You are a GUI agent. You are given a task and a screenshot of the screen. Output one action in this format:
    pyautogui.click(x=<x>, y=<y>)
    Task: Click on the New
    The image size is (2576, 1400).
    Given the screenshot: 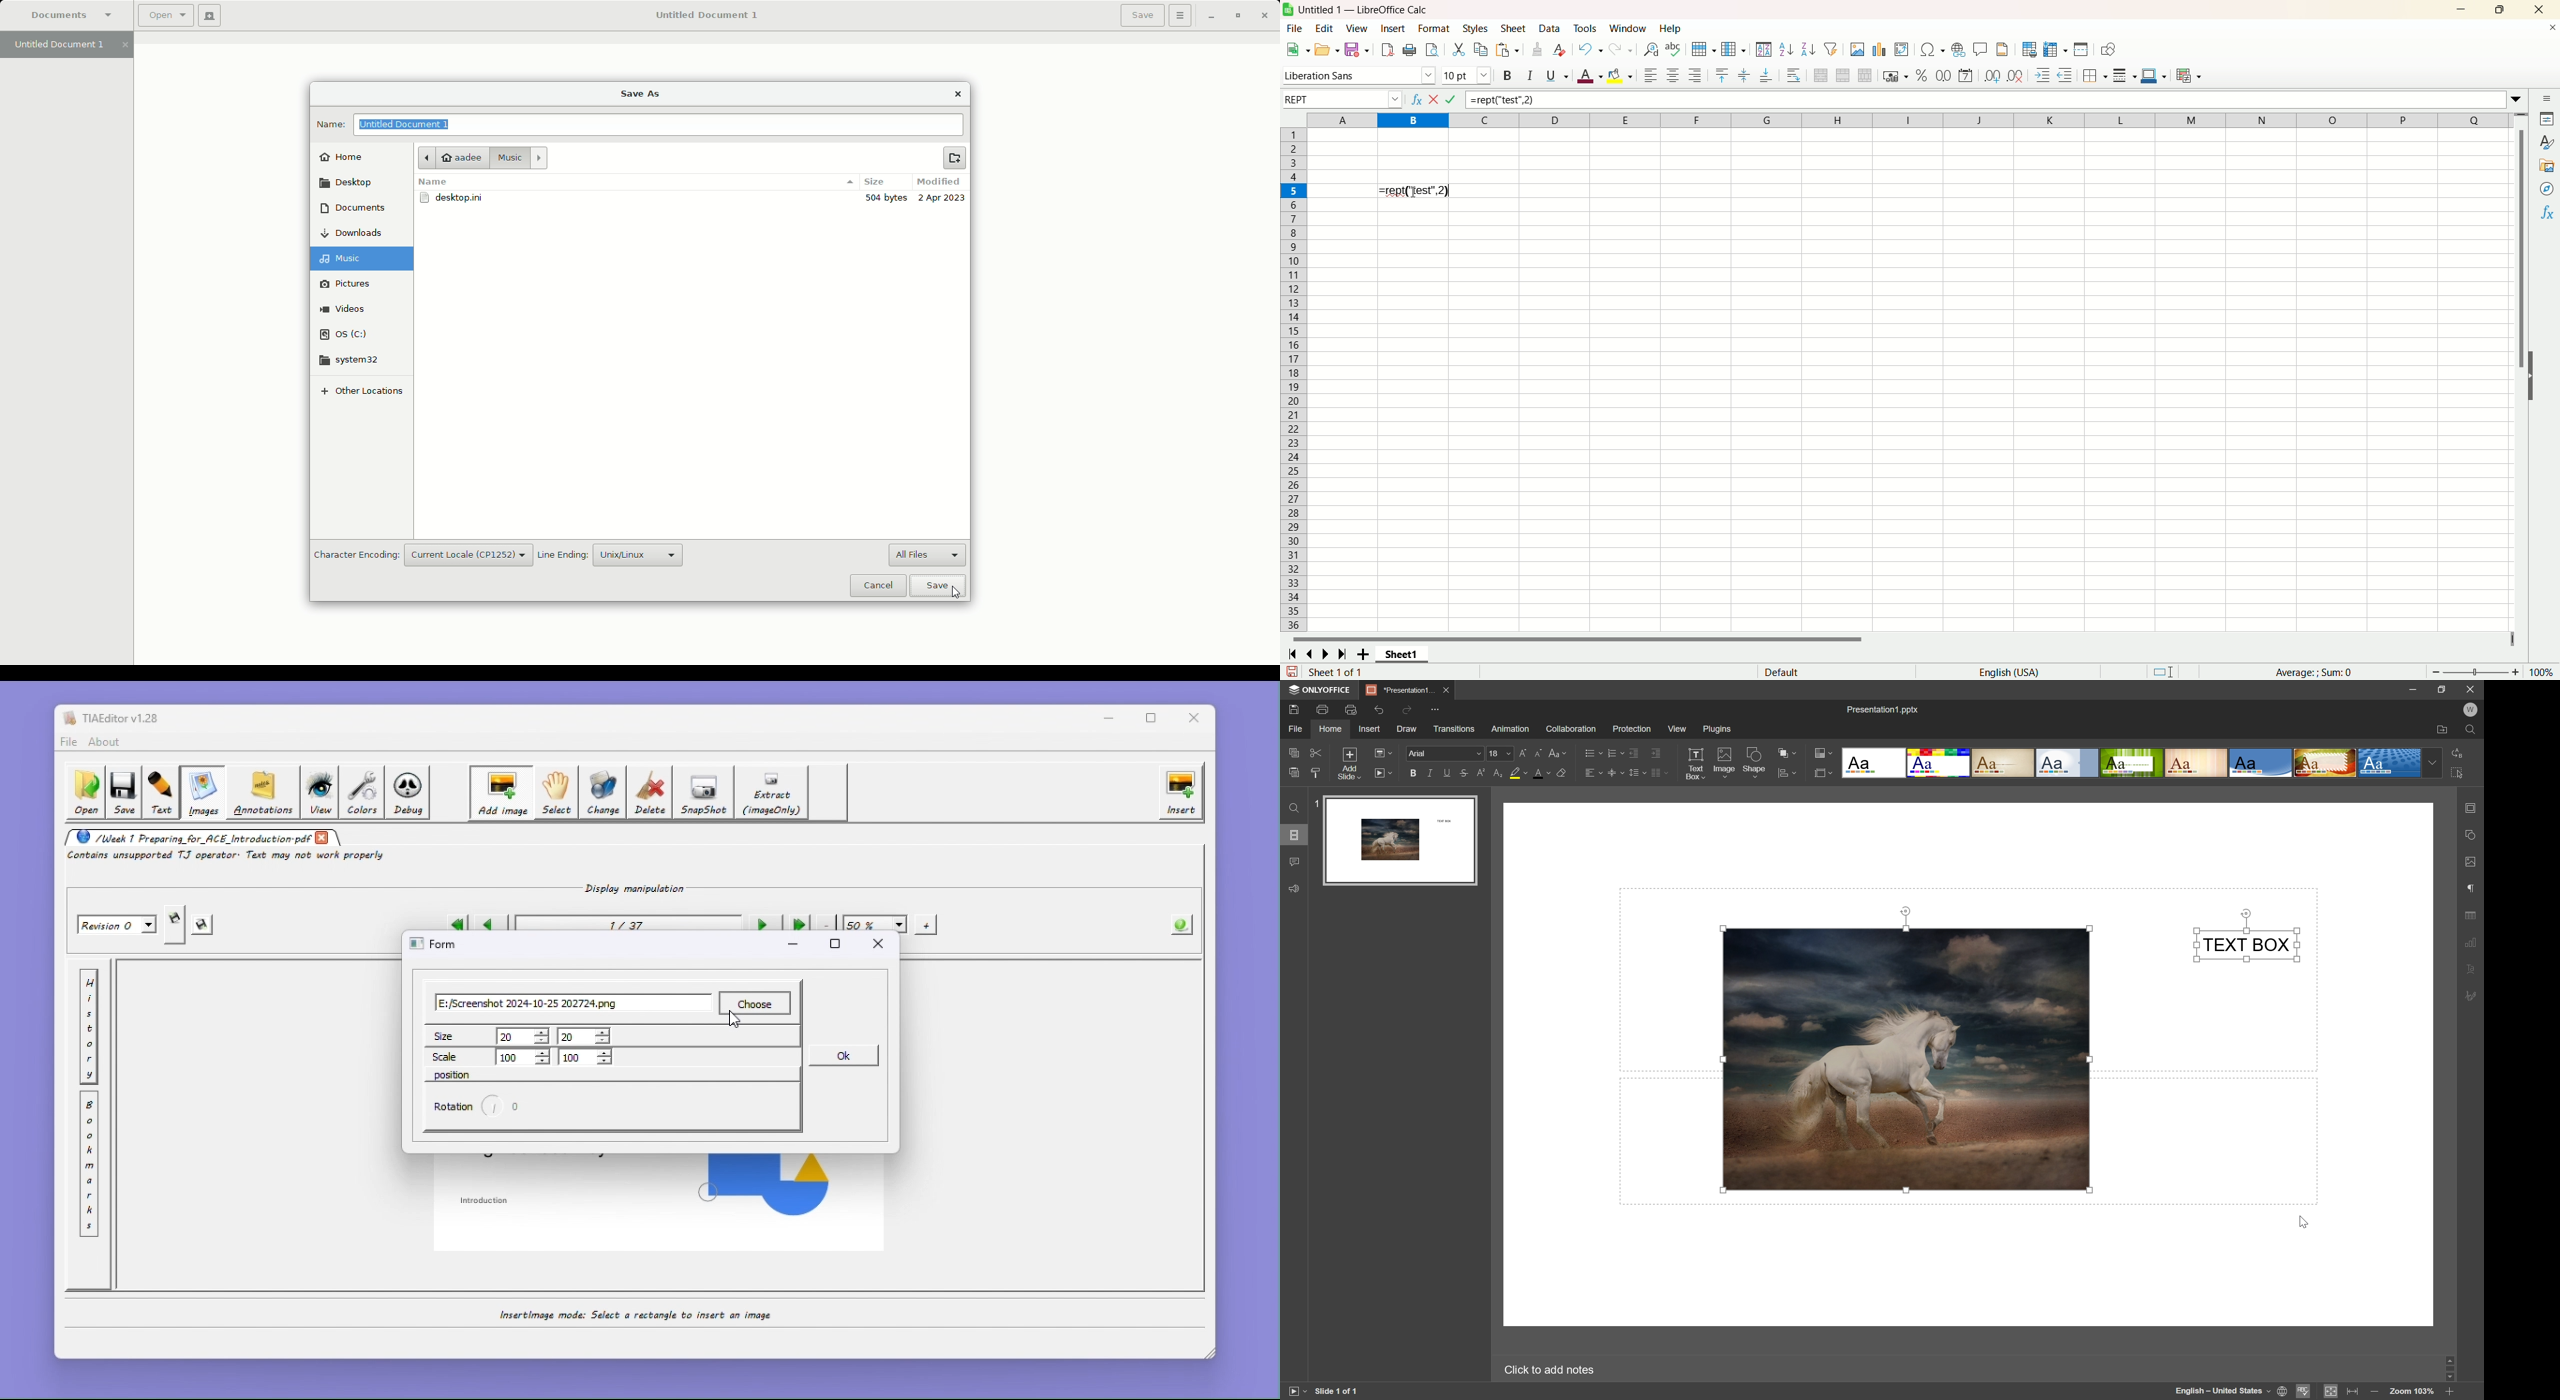 What is the action you would take?
    pyautogui.click(x=207, y=17)
    